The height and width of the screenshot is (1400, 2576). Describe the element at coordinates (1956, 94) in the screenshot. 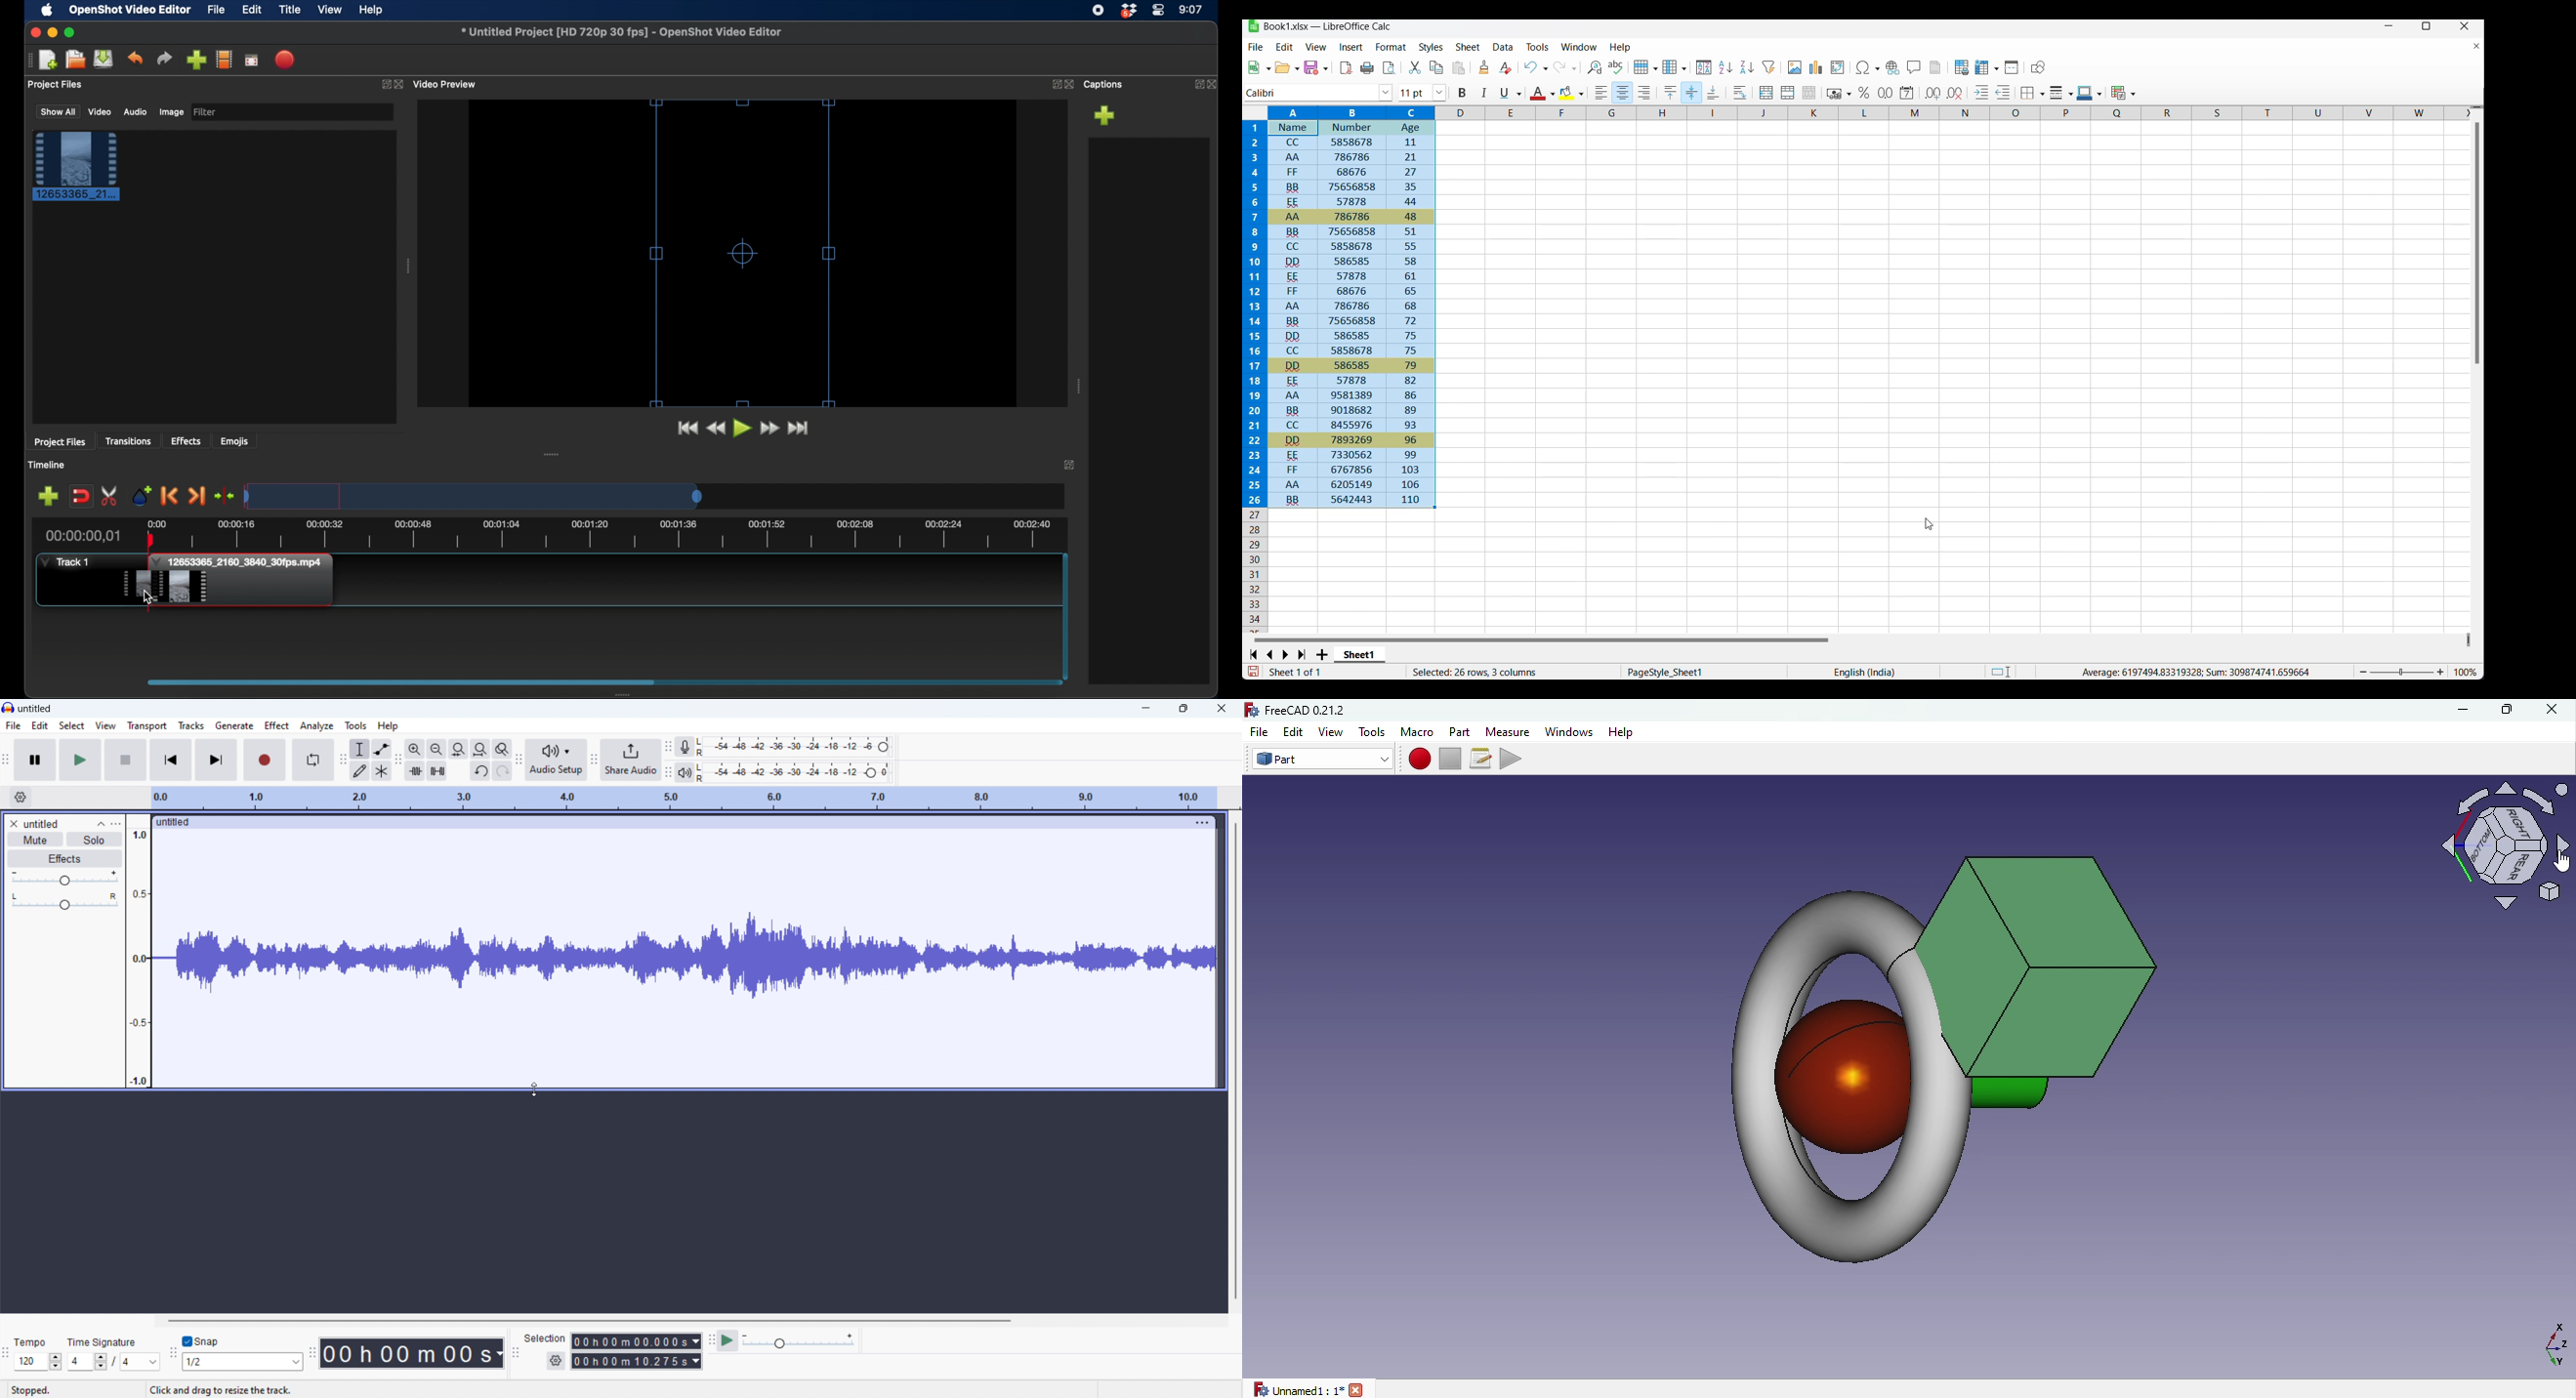

I see `Delete decimal place ` at that location.